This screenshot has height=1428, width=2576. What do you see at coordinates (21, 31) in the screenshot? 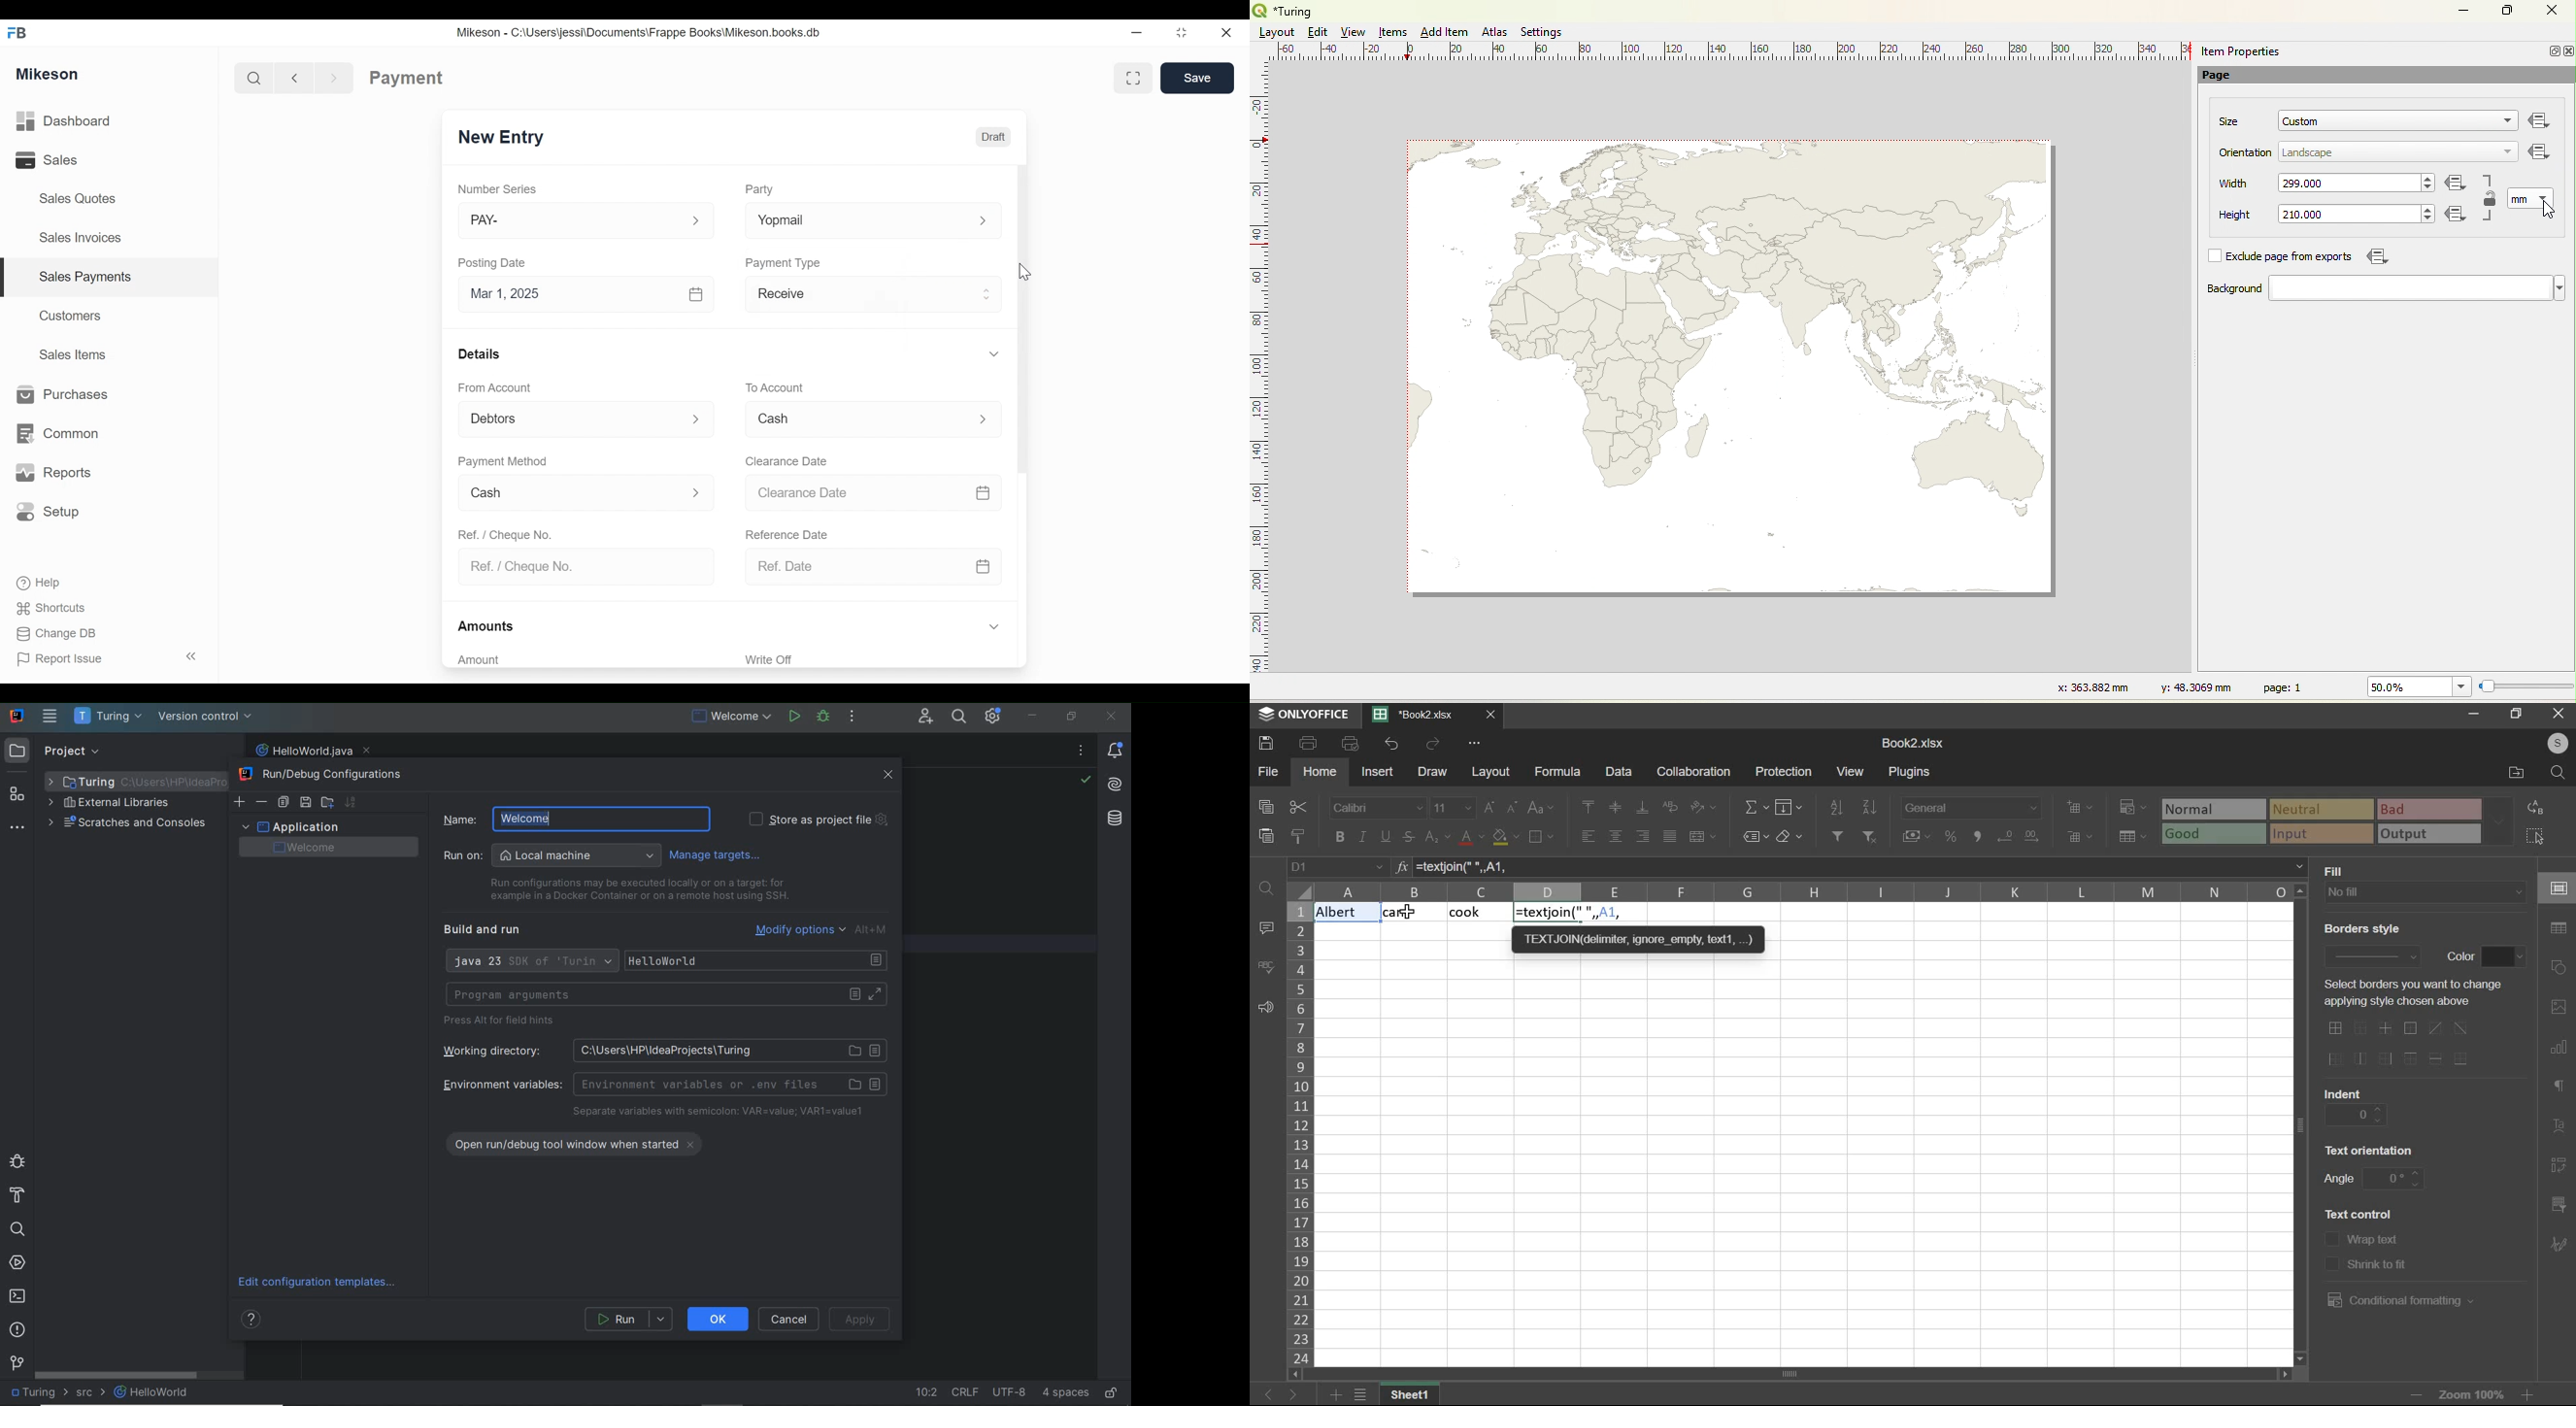
I see `FB` at bounding box center [21, 31].